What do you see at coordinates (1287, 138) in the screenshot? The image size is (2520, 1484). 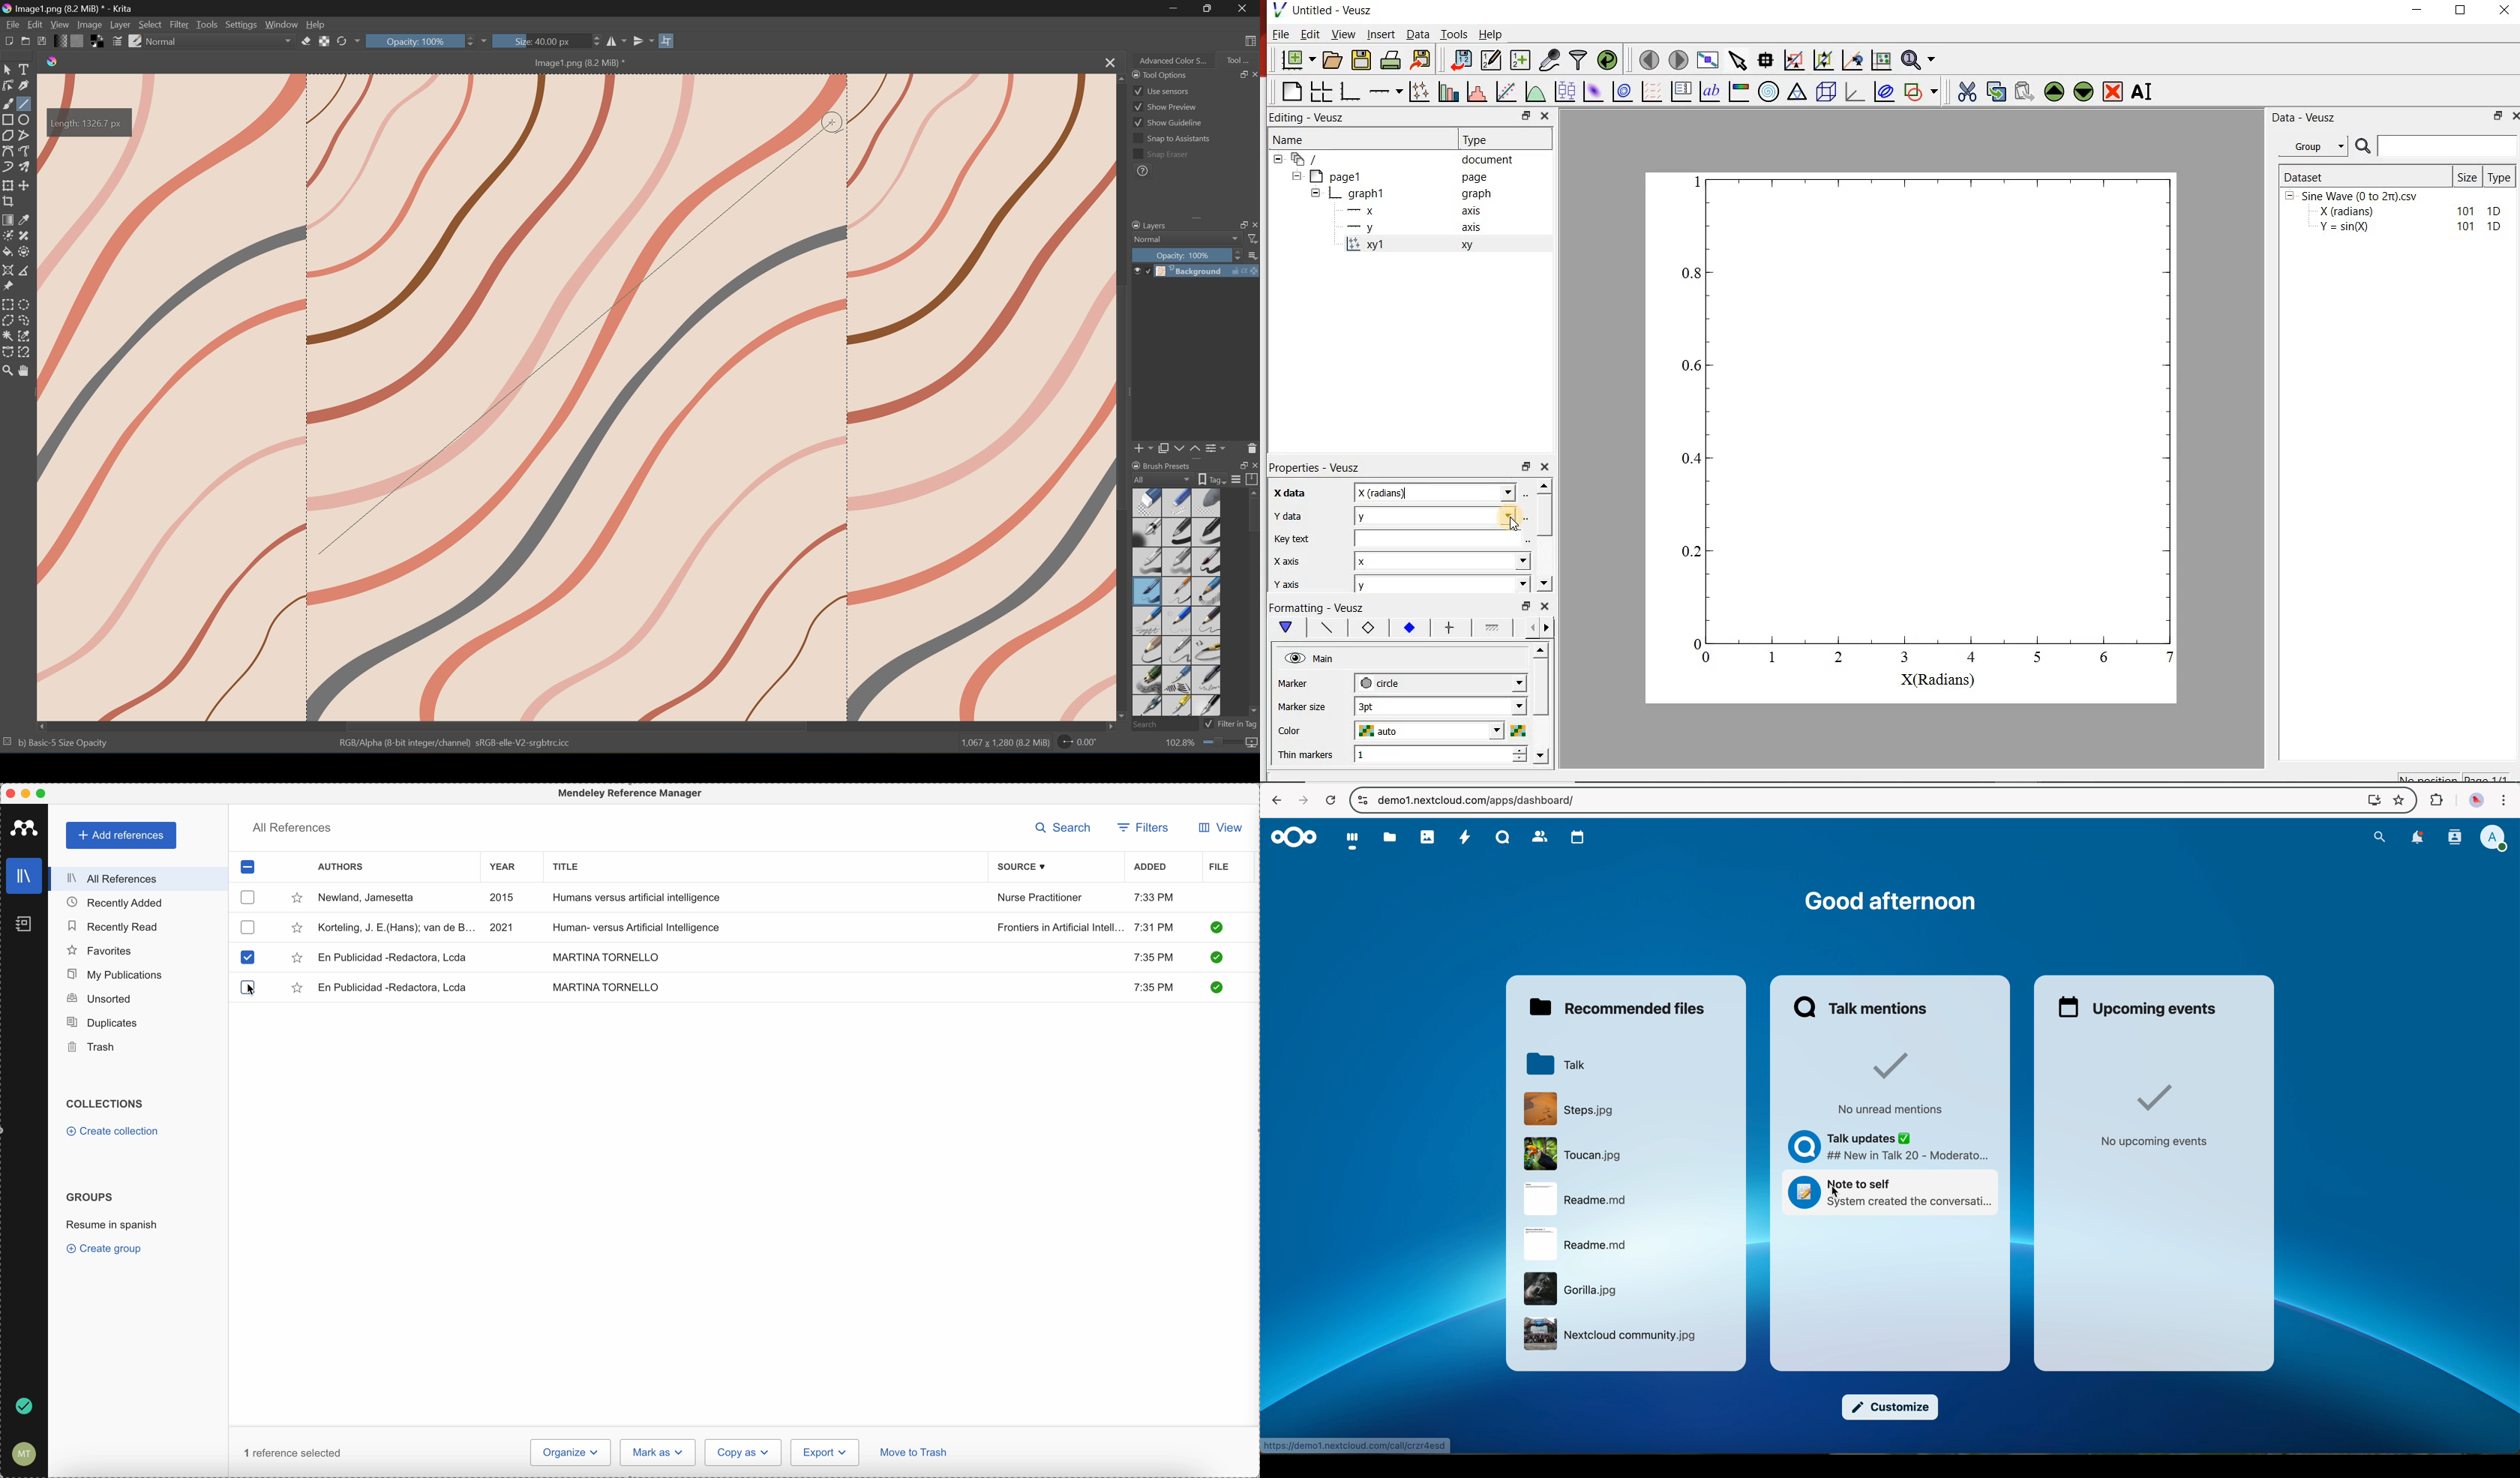 I see `Name` at bounding box center [1287, 138].